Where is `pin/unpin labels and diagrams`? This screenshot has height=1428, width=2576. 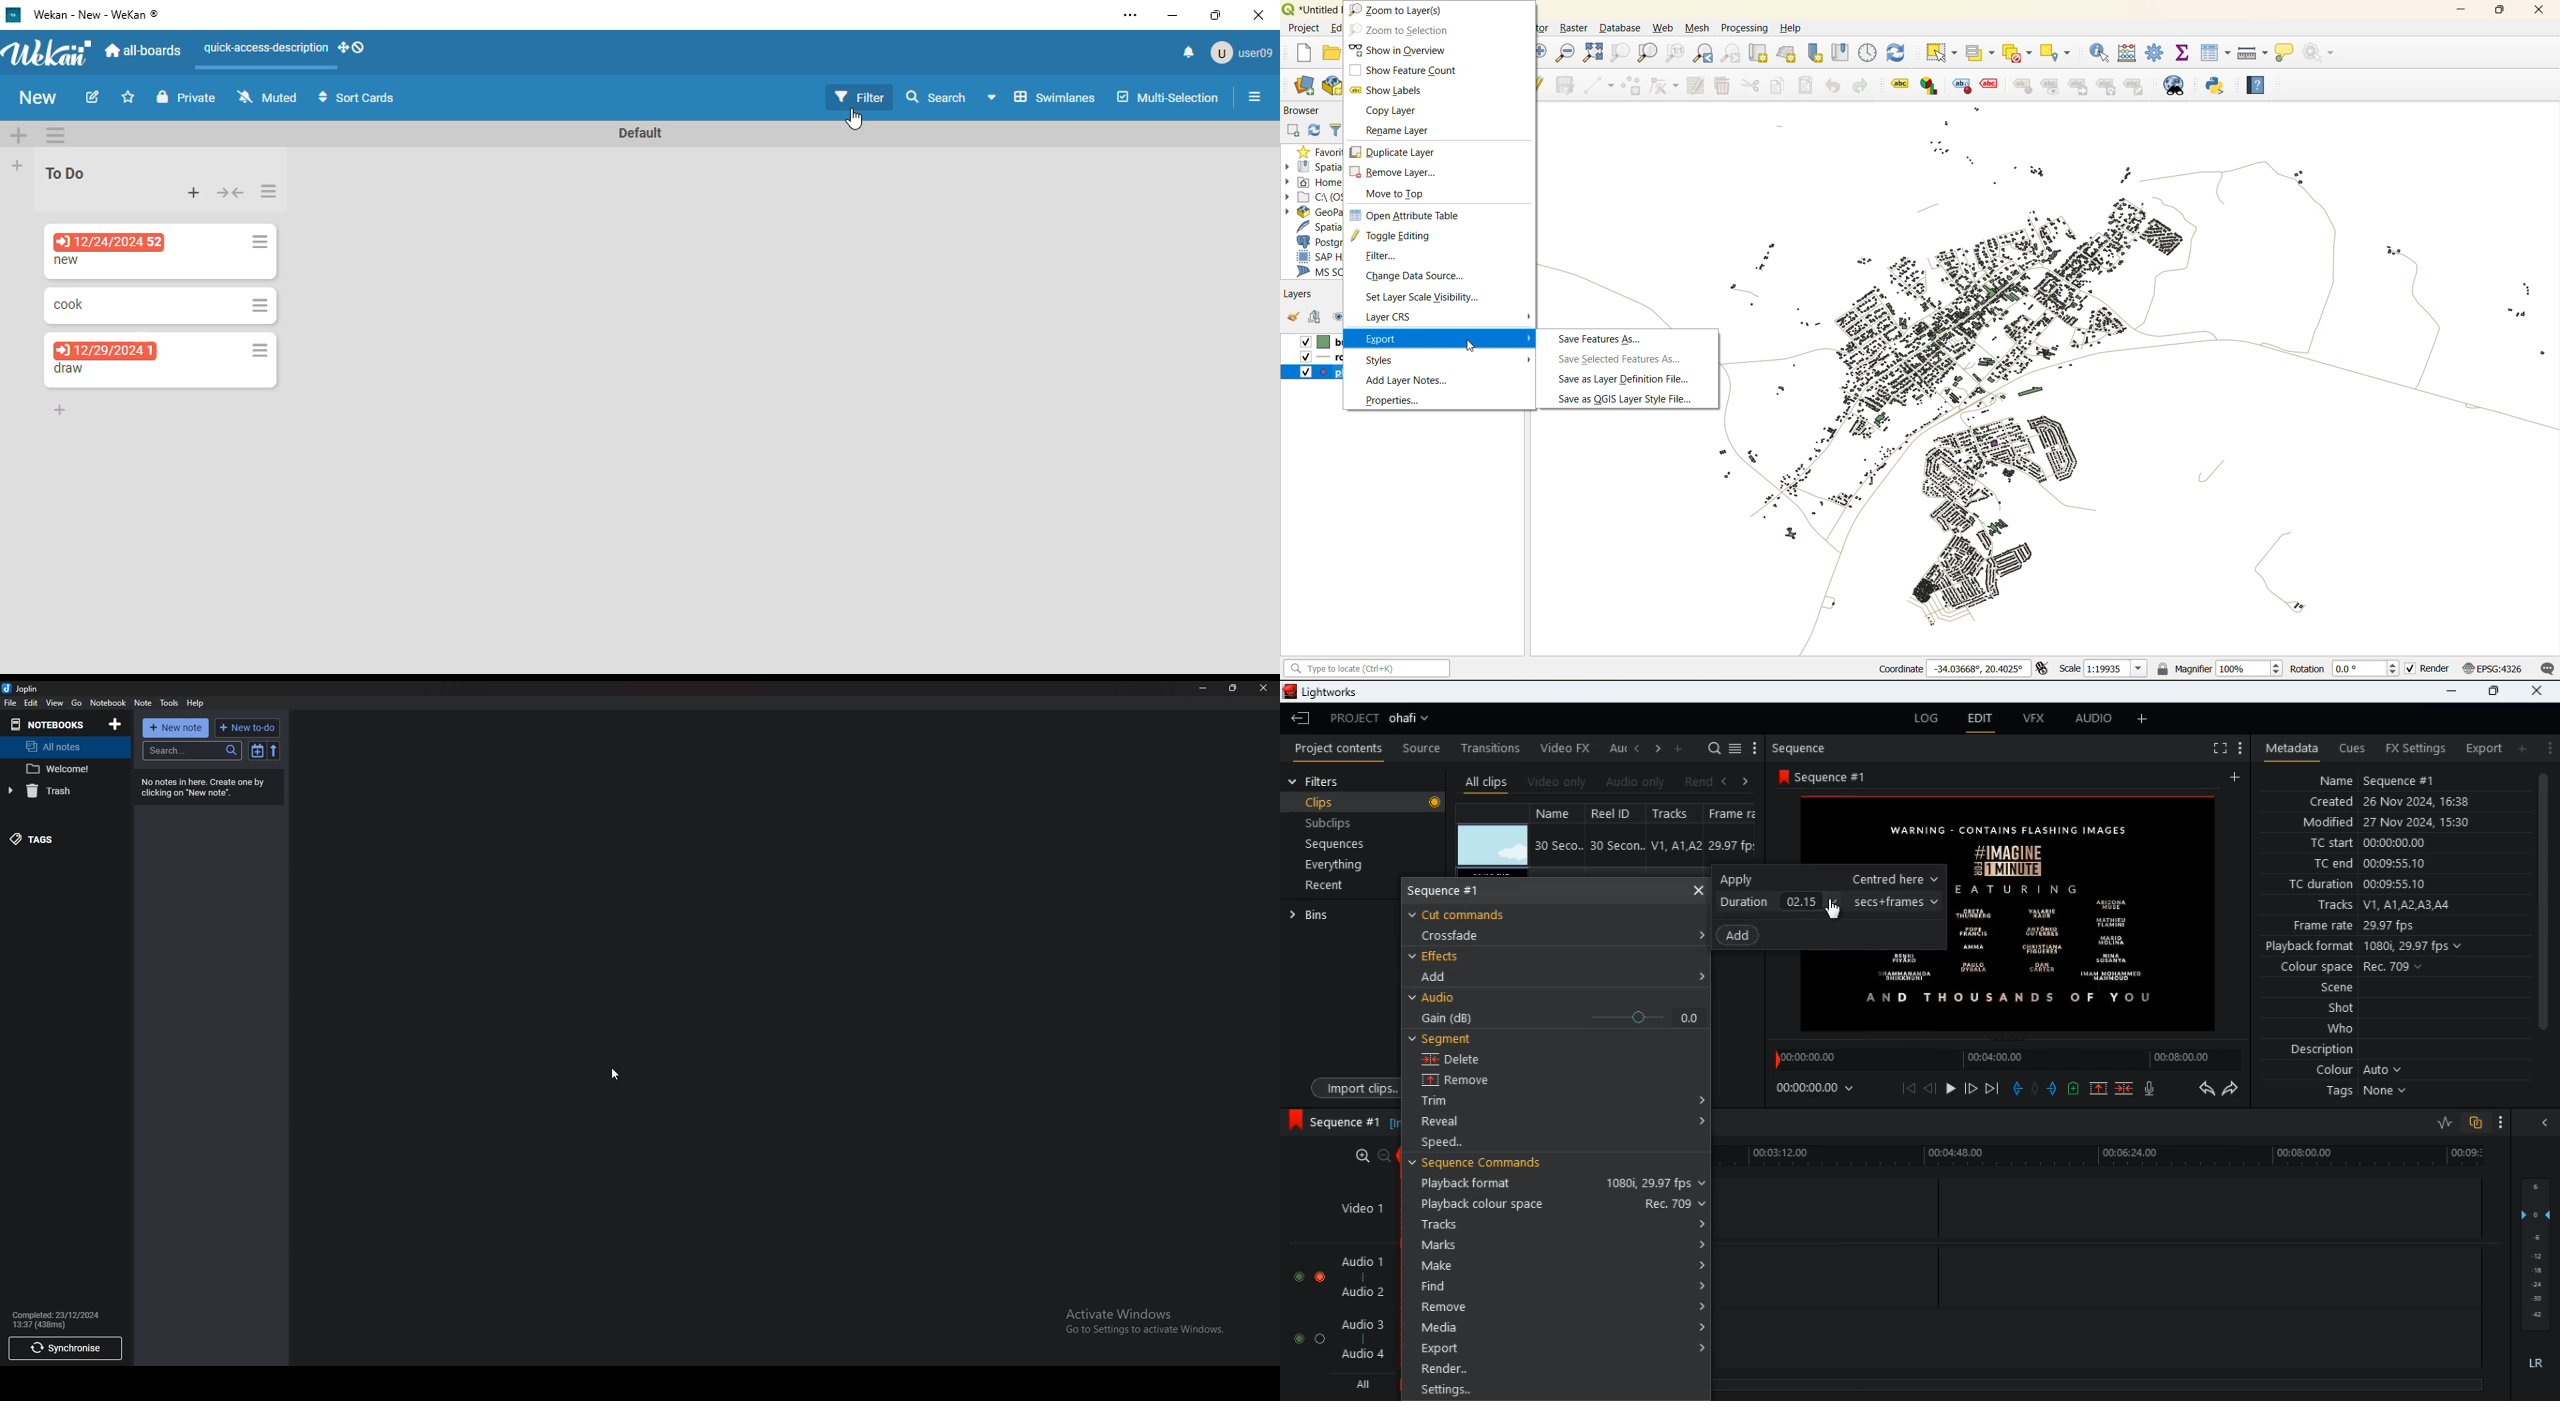
pin/unpin labels and diagrams is located at coordinates (2024, 86).